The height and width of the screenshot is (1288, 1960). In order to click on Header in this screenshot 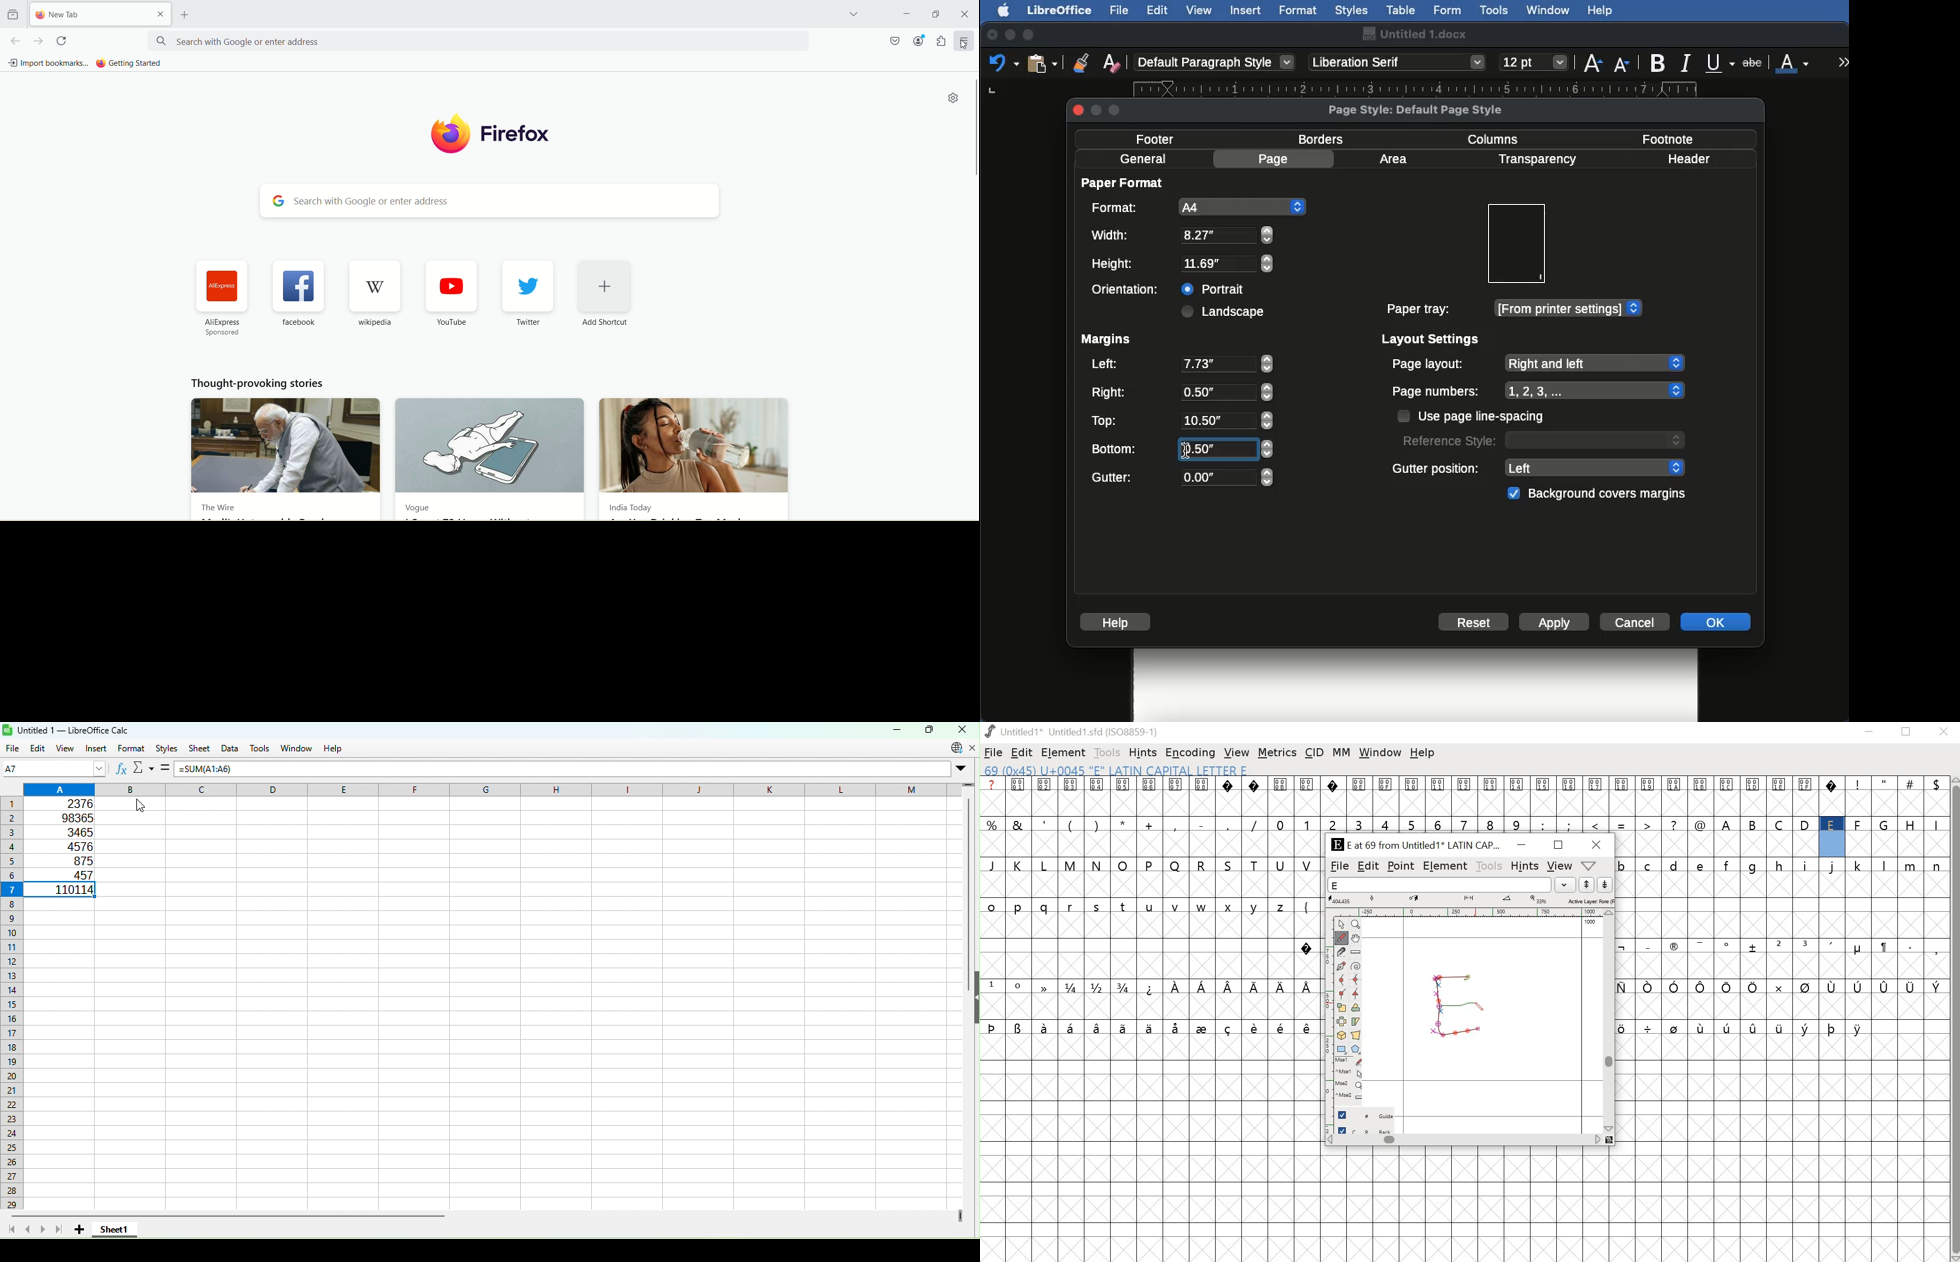, I will do `click(1689, 159)`.